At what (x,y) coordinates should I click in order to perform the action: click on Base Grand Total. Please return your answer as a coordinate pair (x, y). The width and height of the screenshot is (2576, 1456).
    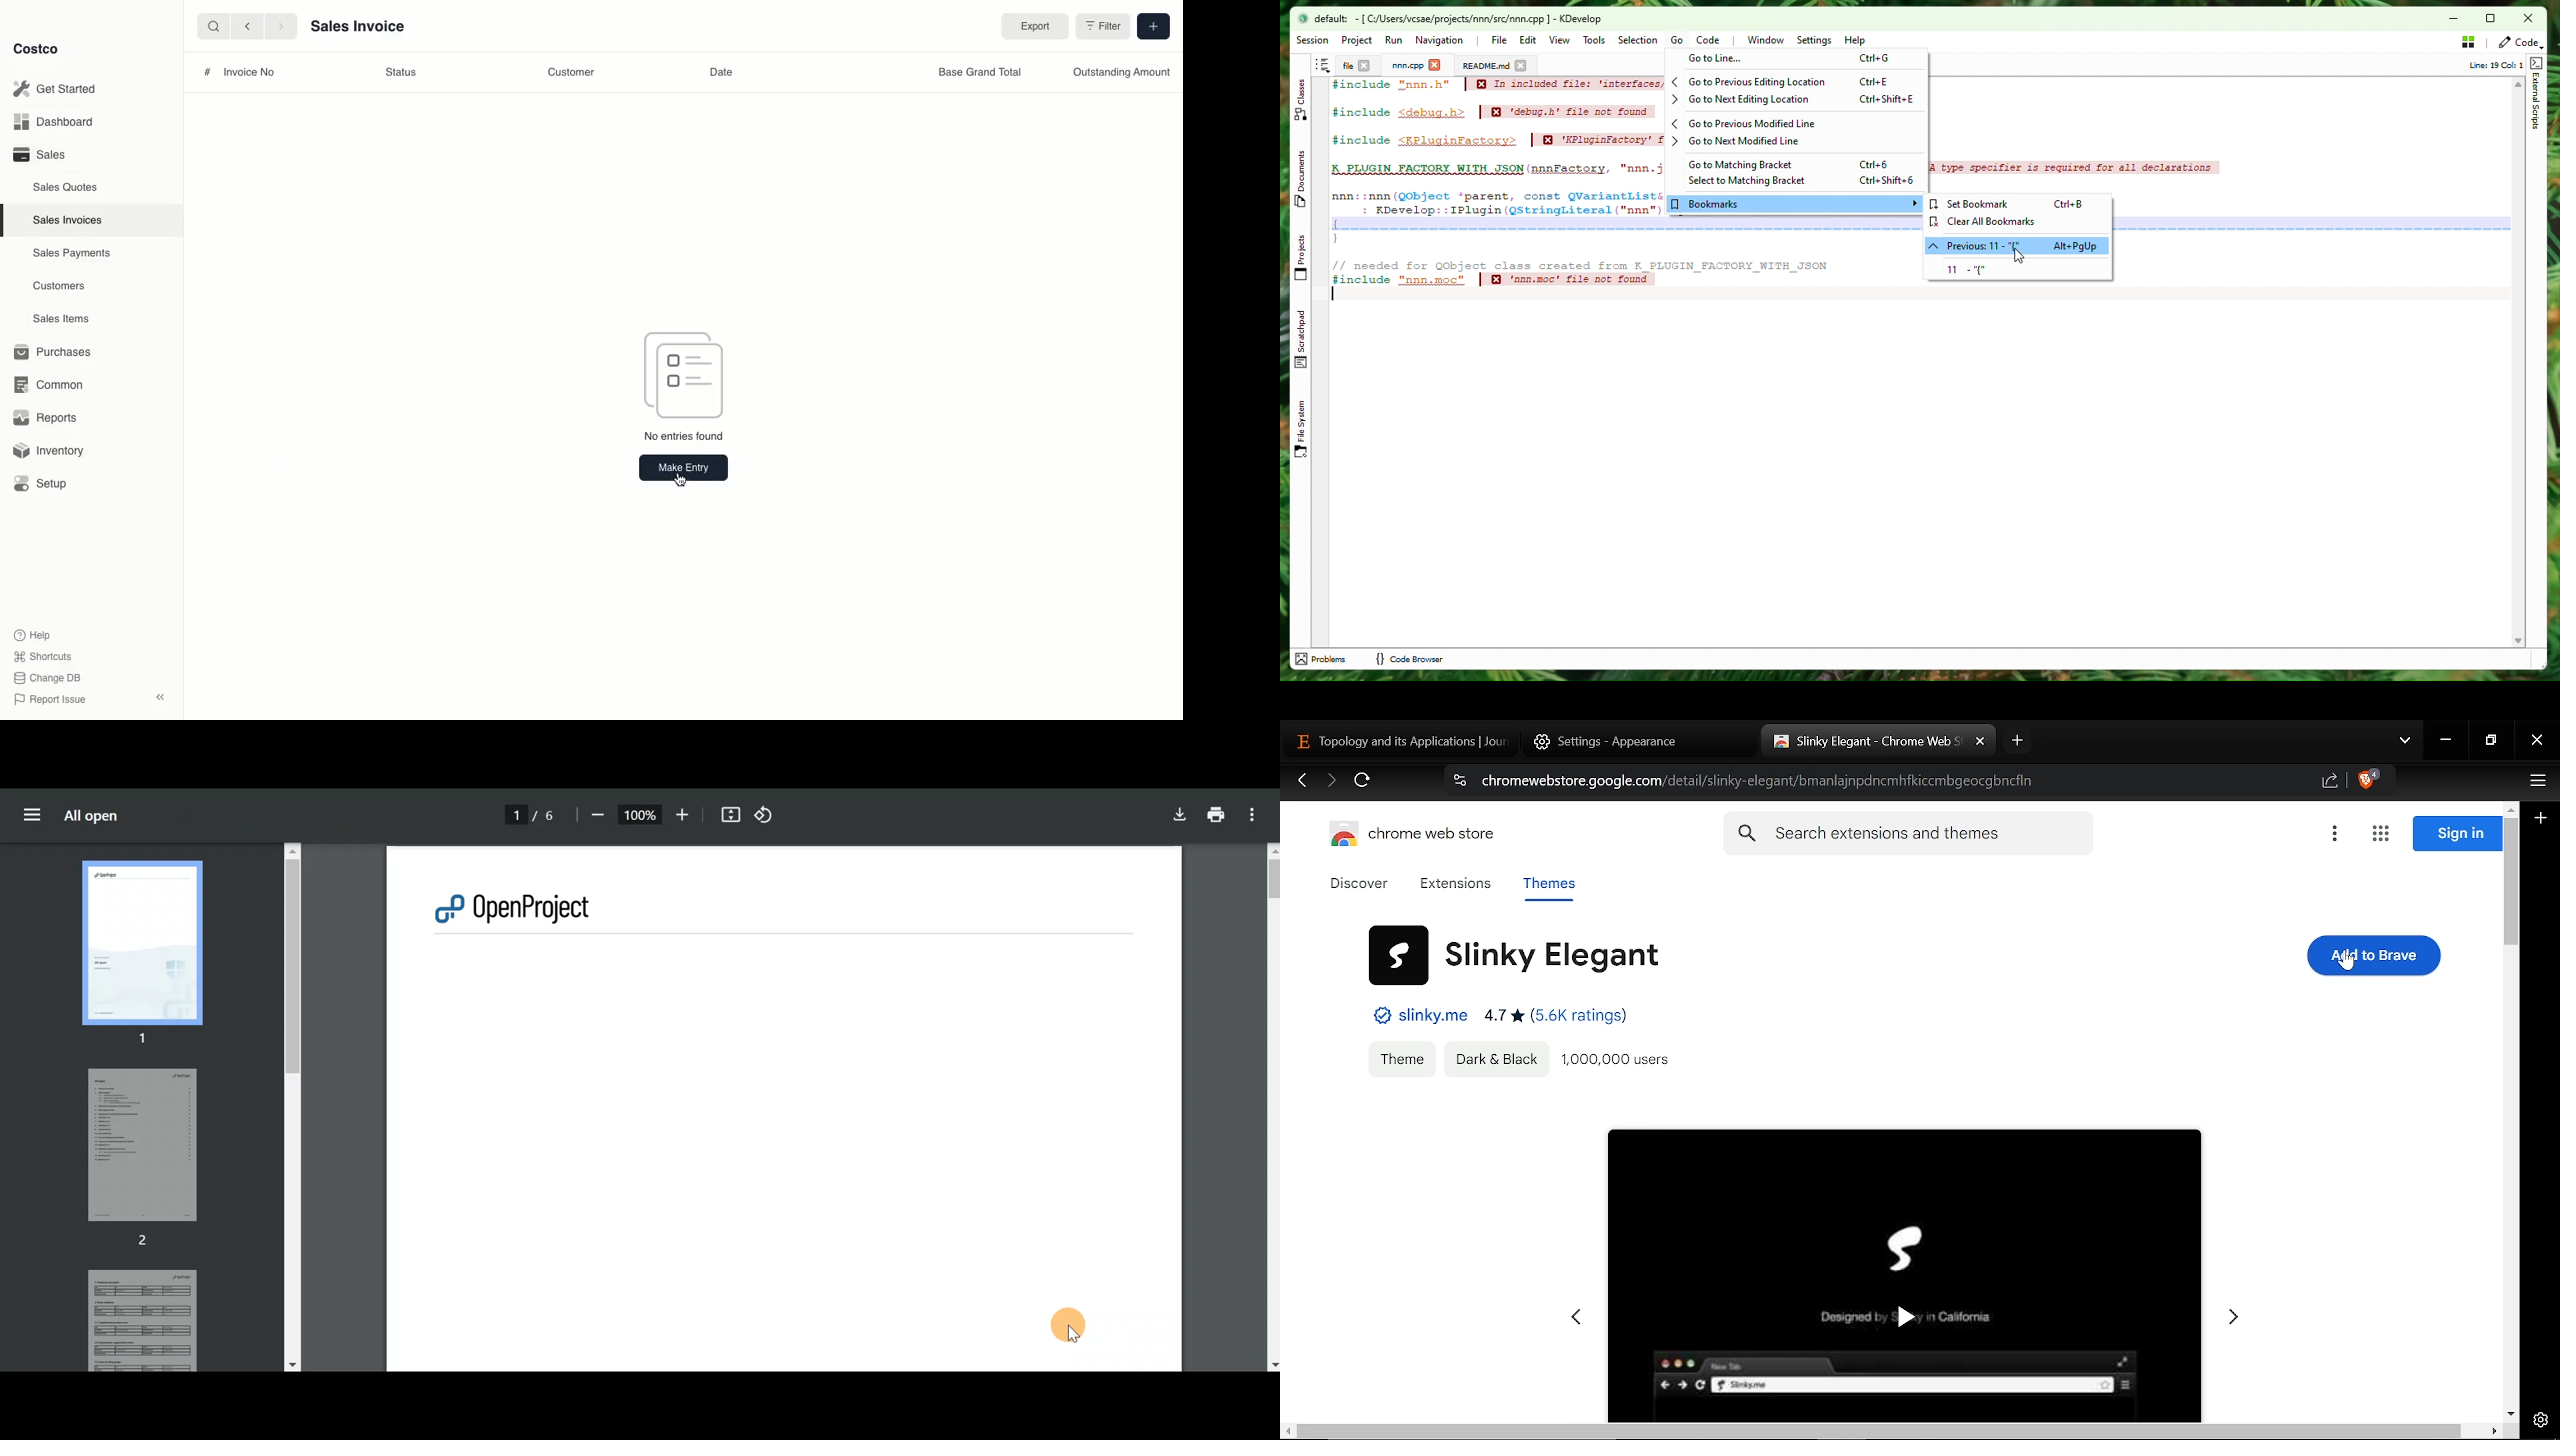
    Looking at the image, I should click on (978, 72).